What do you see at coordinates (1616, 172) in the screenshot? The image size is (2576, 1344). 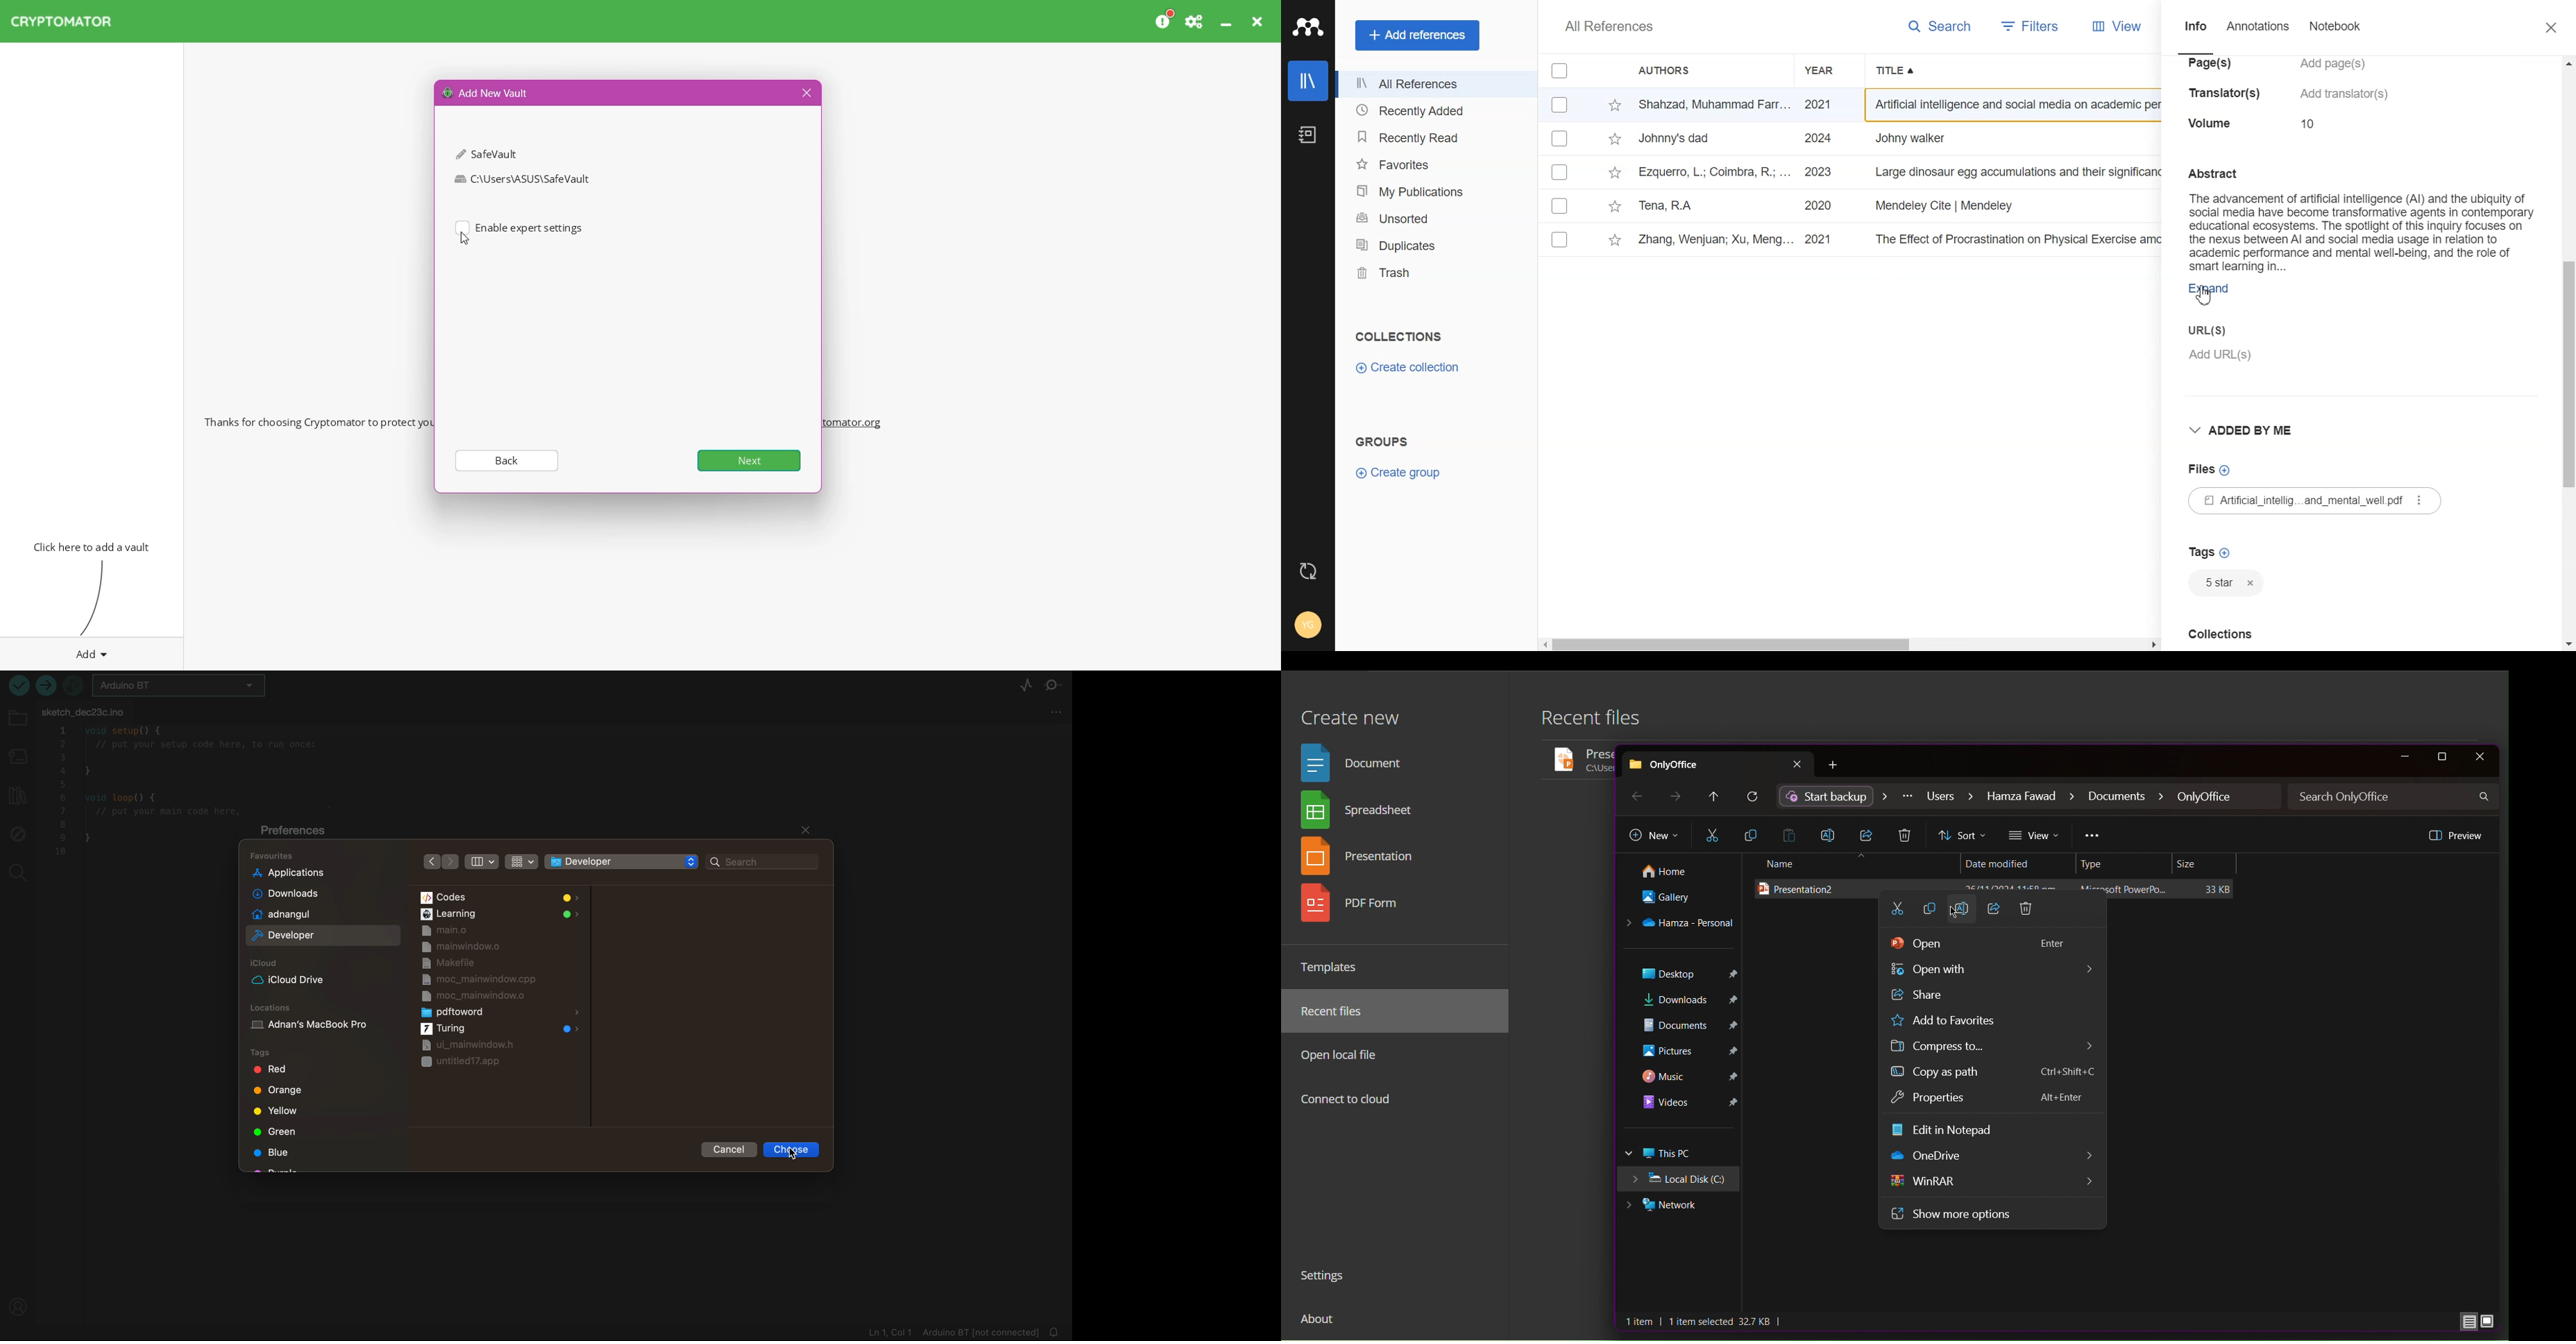 I see `star` at bounding box center [1616, 172].